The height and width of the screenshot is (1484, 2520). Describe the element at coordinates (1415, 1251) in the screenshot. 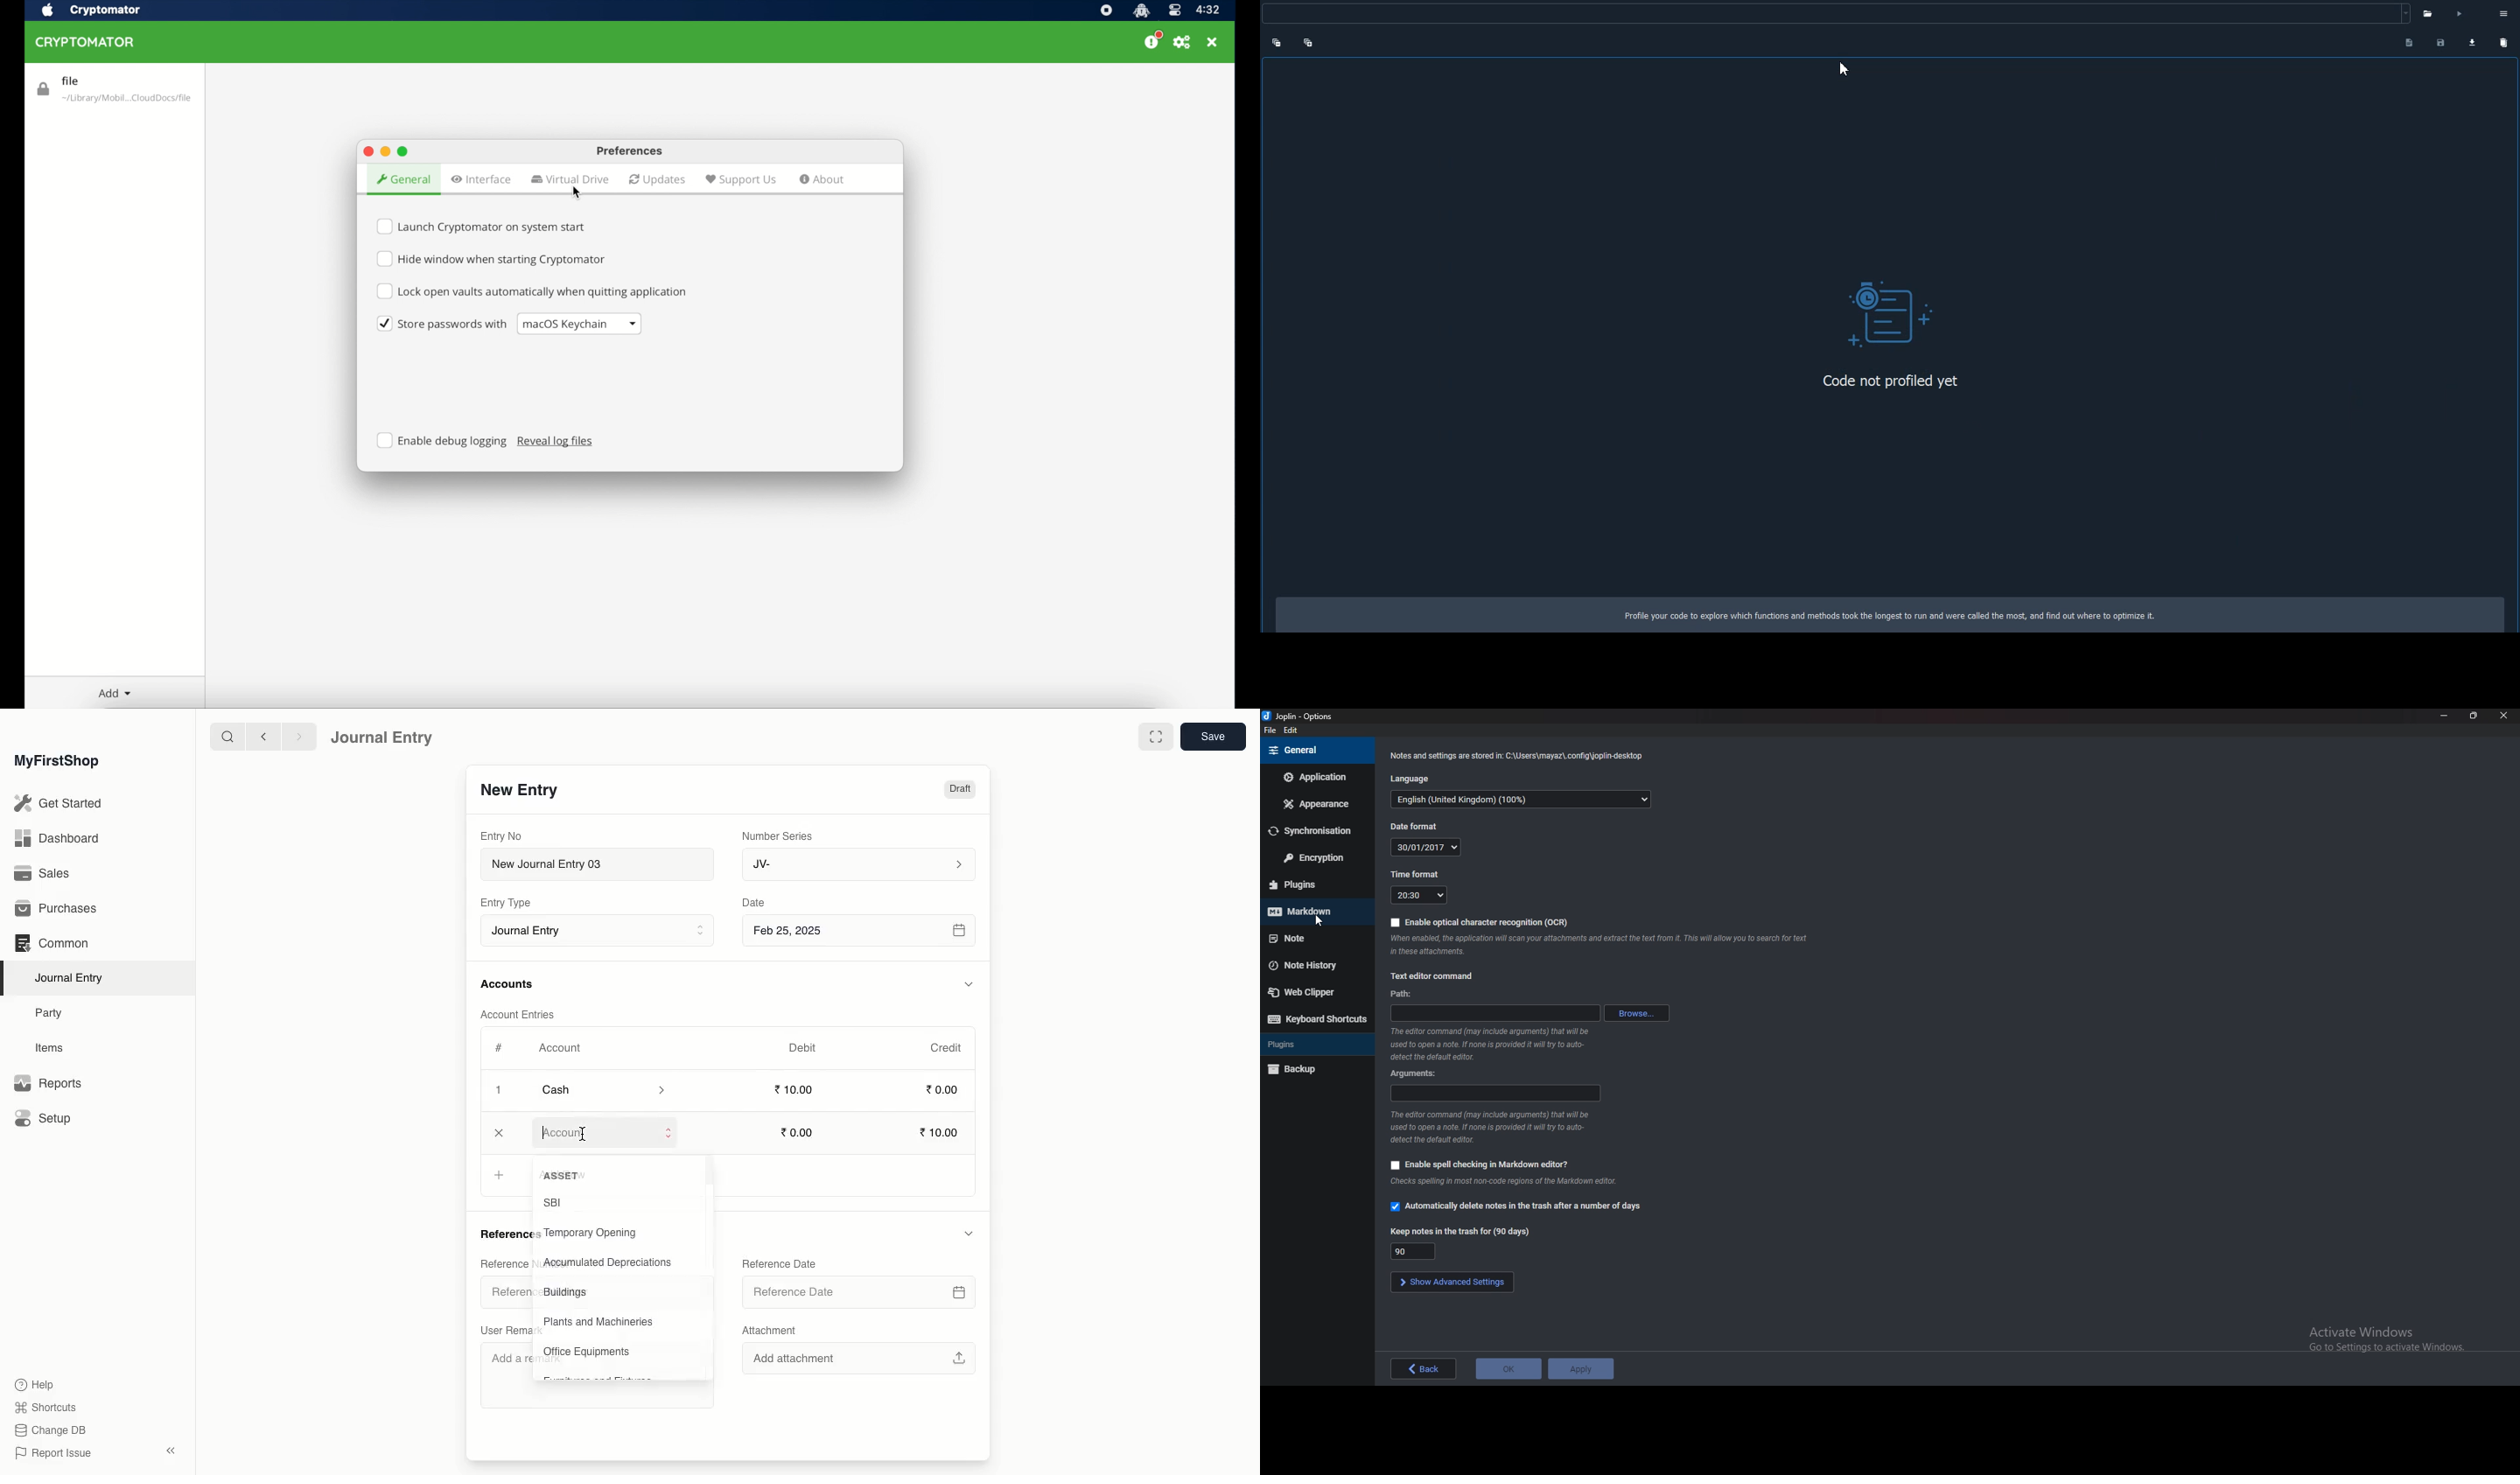

I see `Keep notes in trash for` at that location.